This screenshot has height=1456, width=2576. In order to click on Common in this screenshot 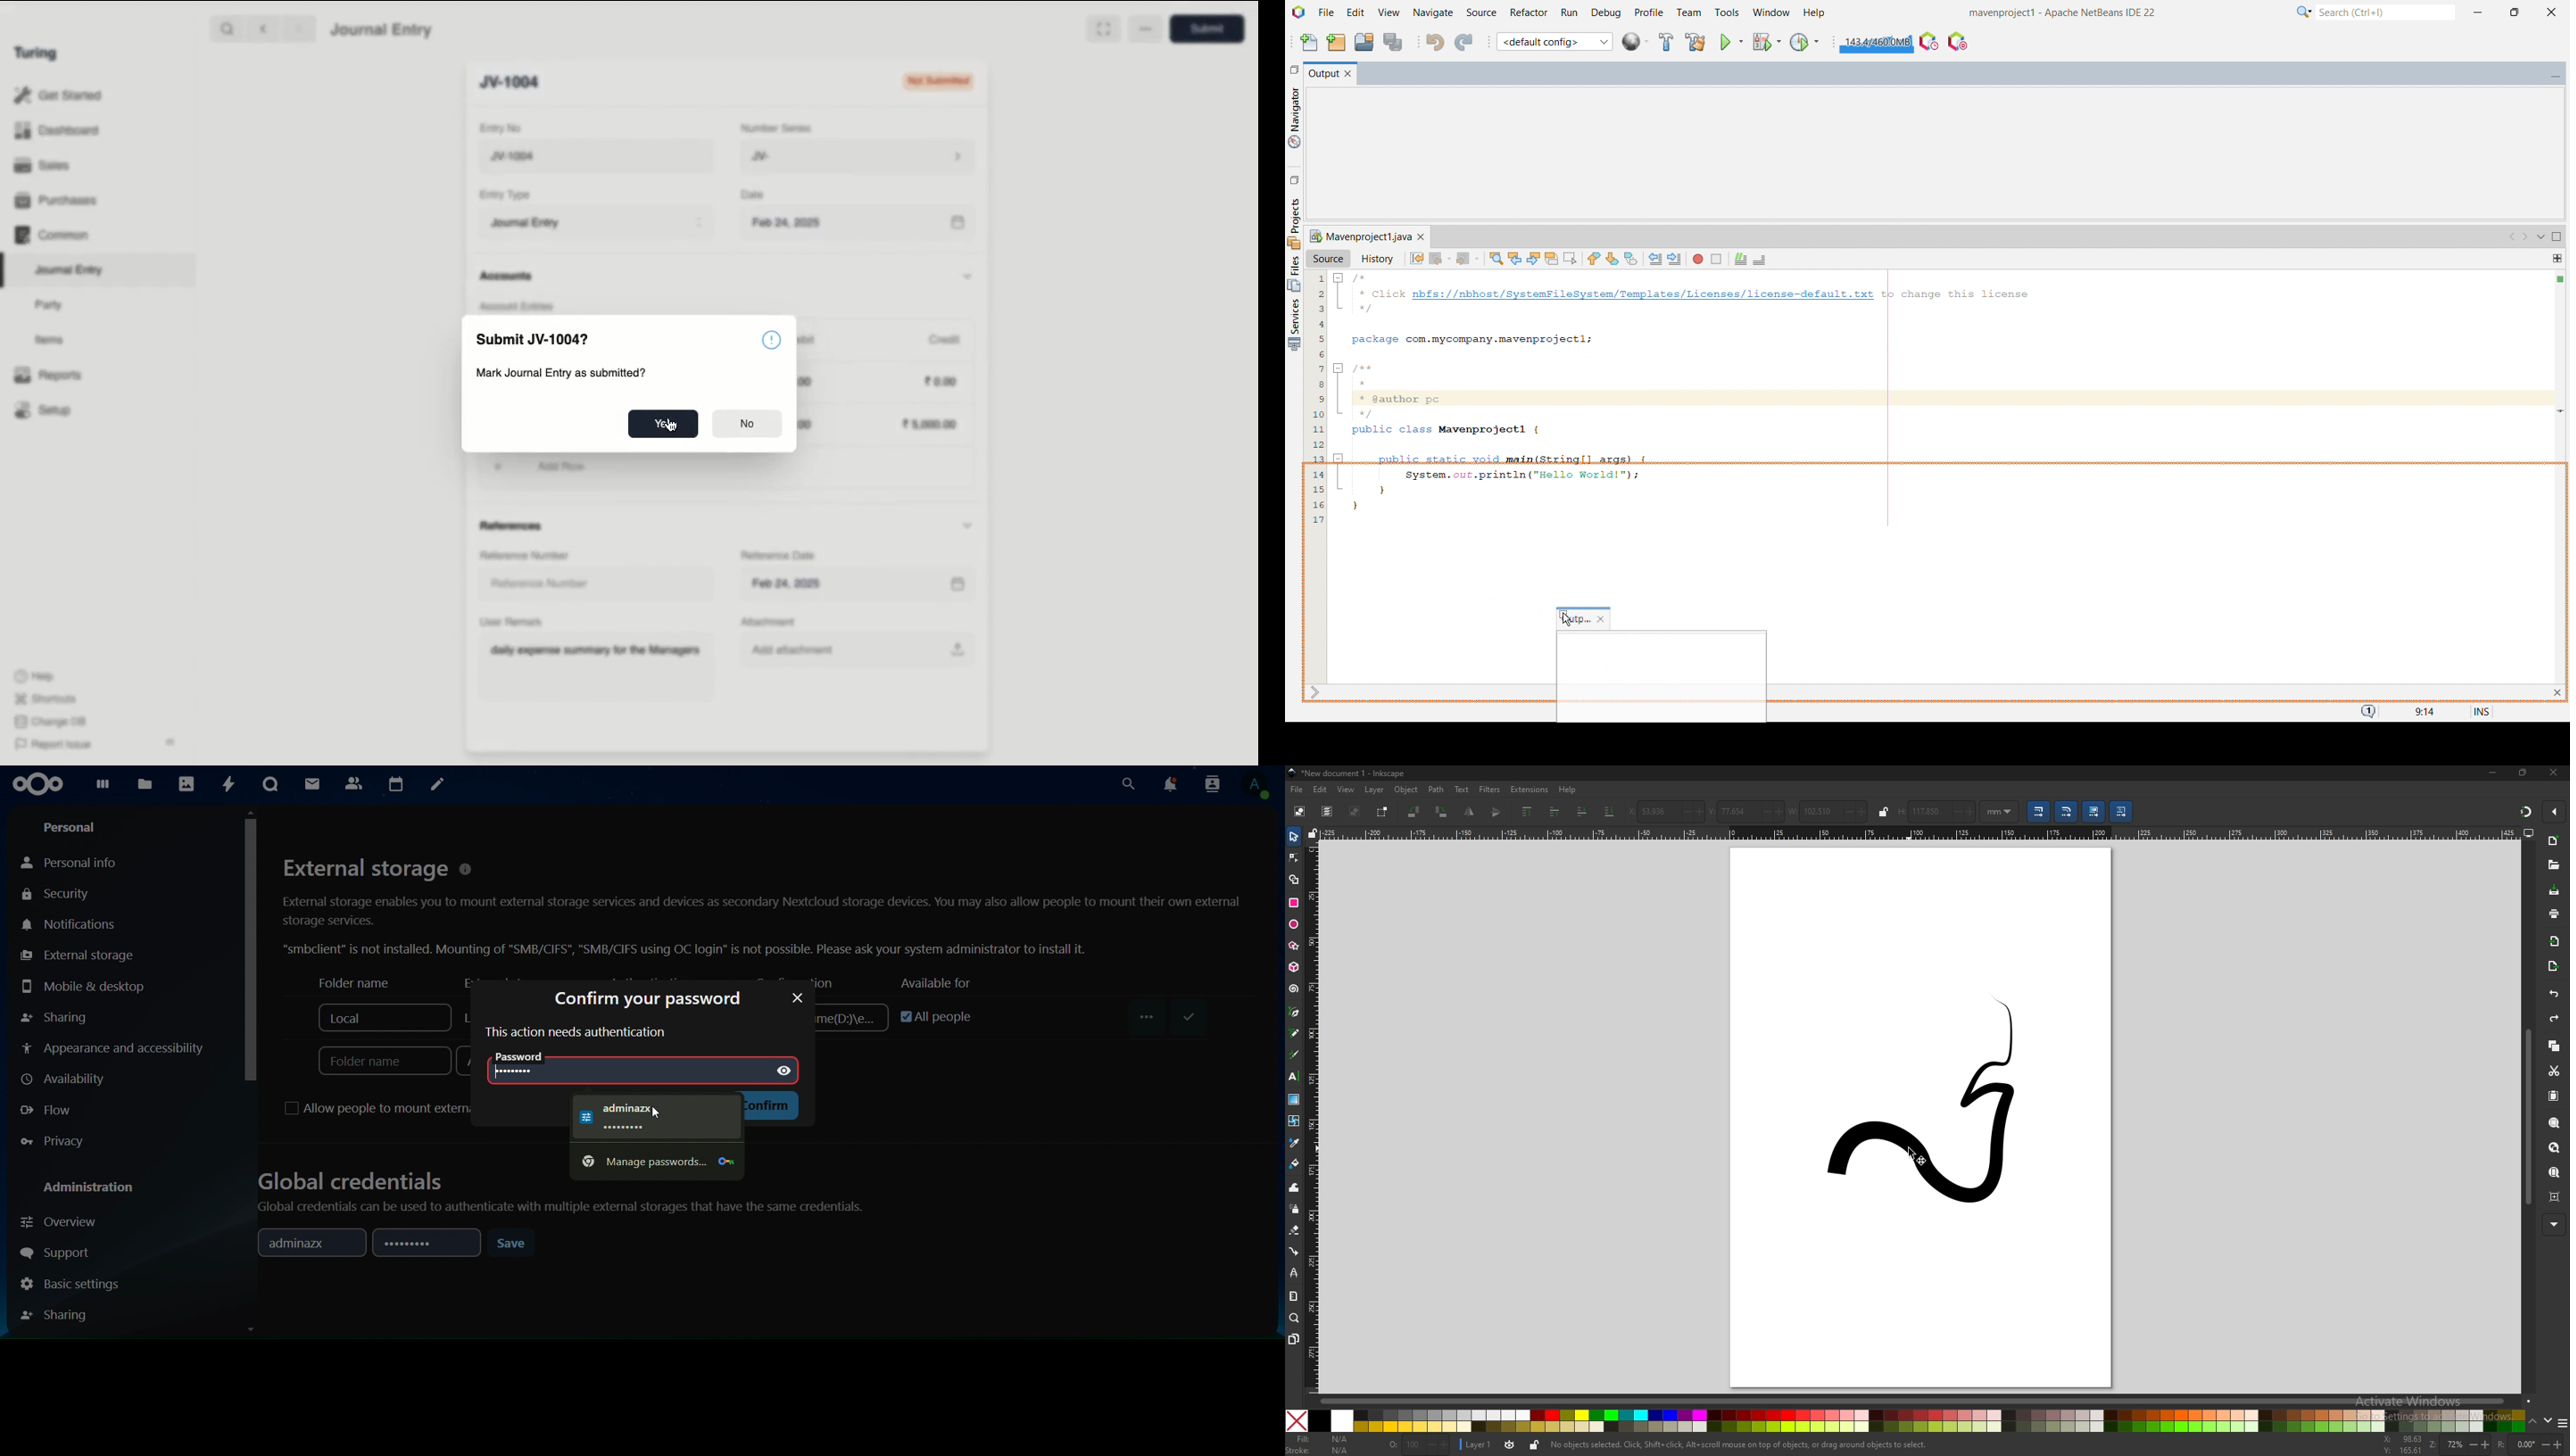, I will do `click(53, 235)`.